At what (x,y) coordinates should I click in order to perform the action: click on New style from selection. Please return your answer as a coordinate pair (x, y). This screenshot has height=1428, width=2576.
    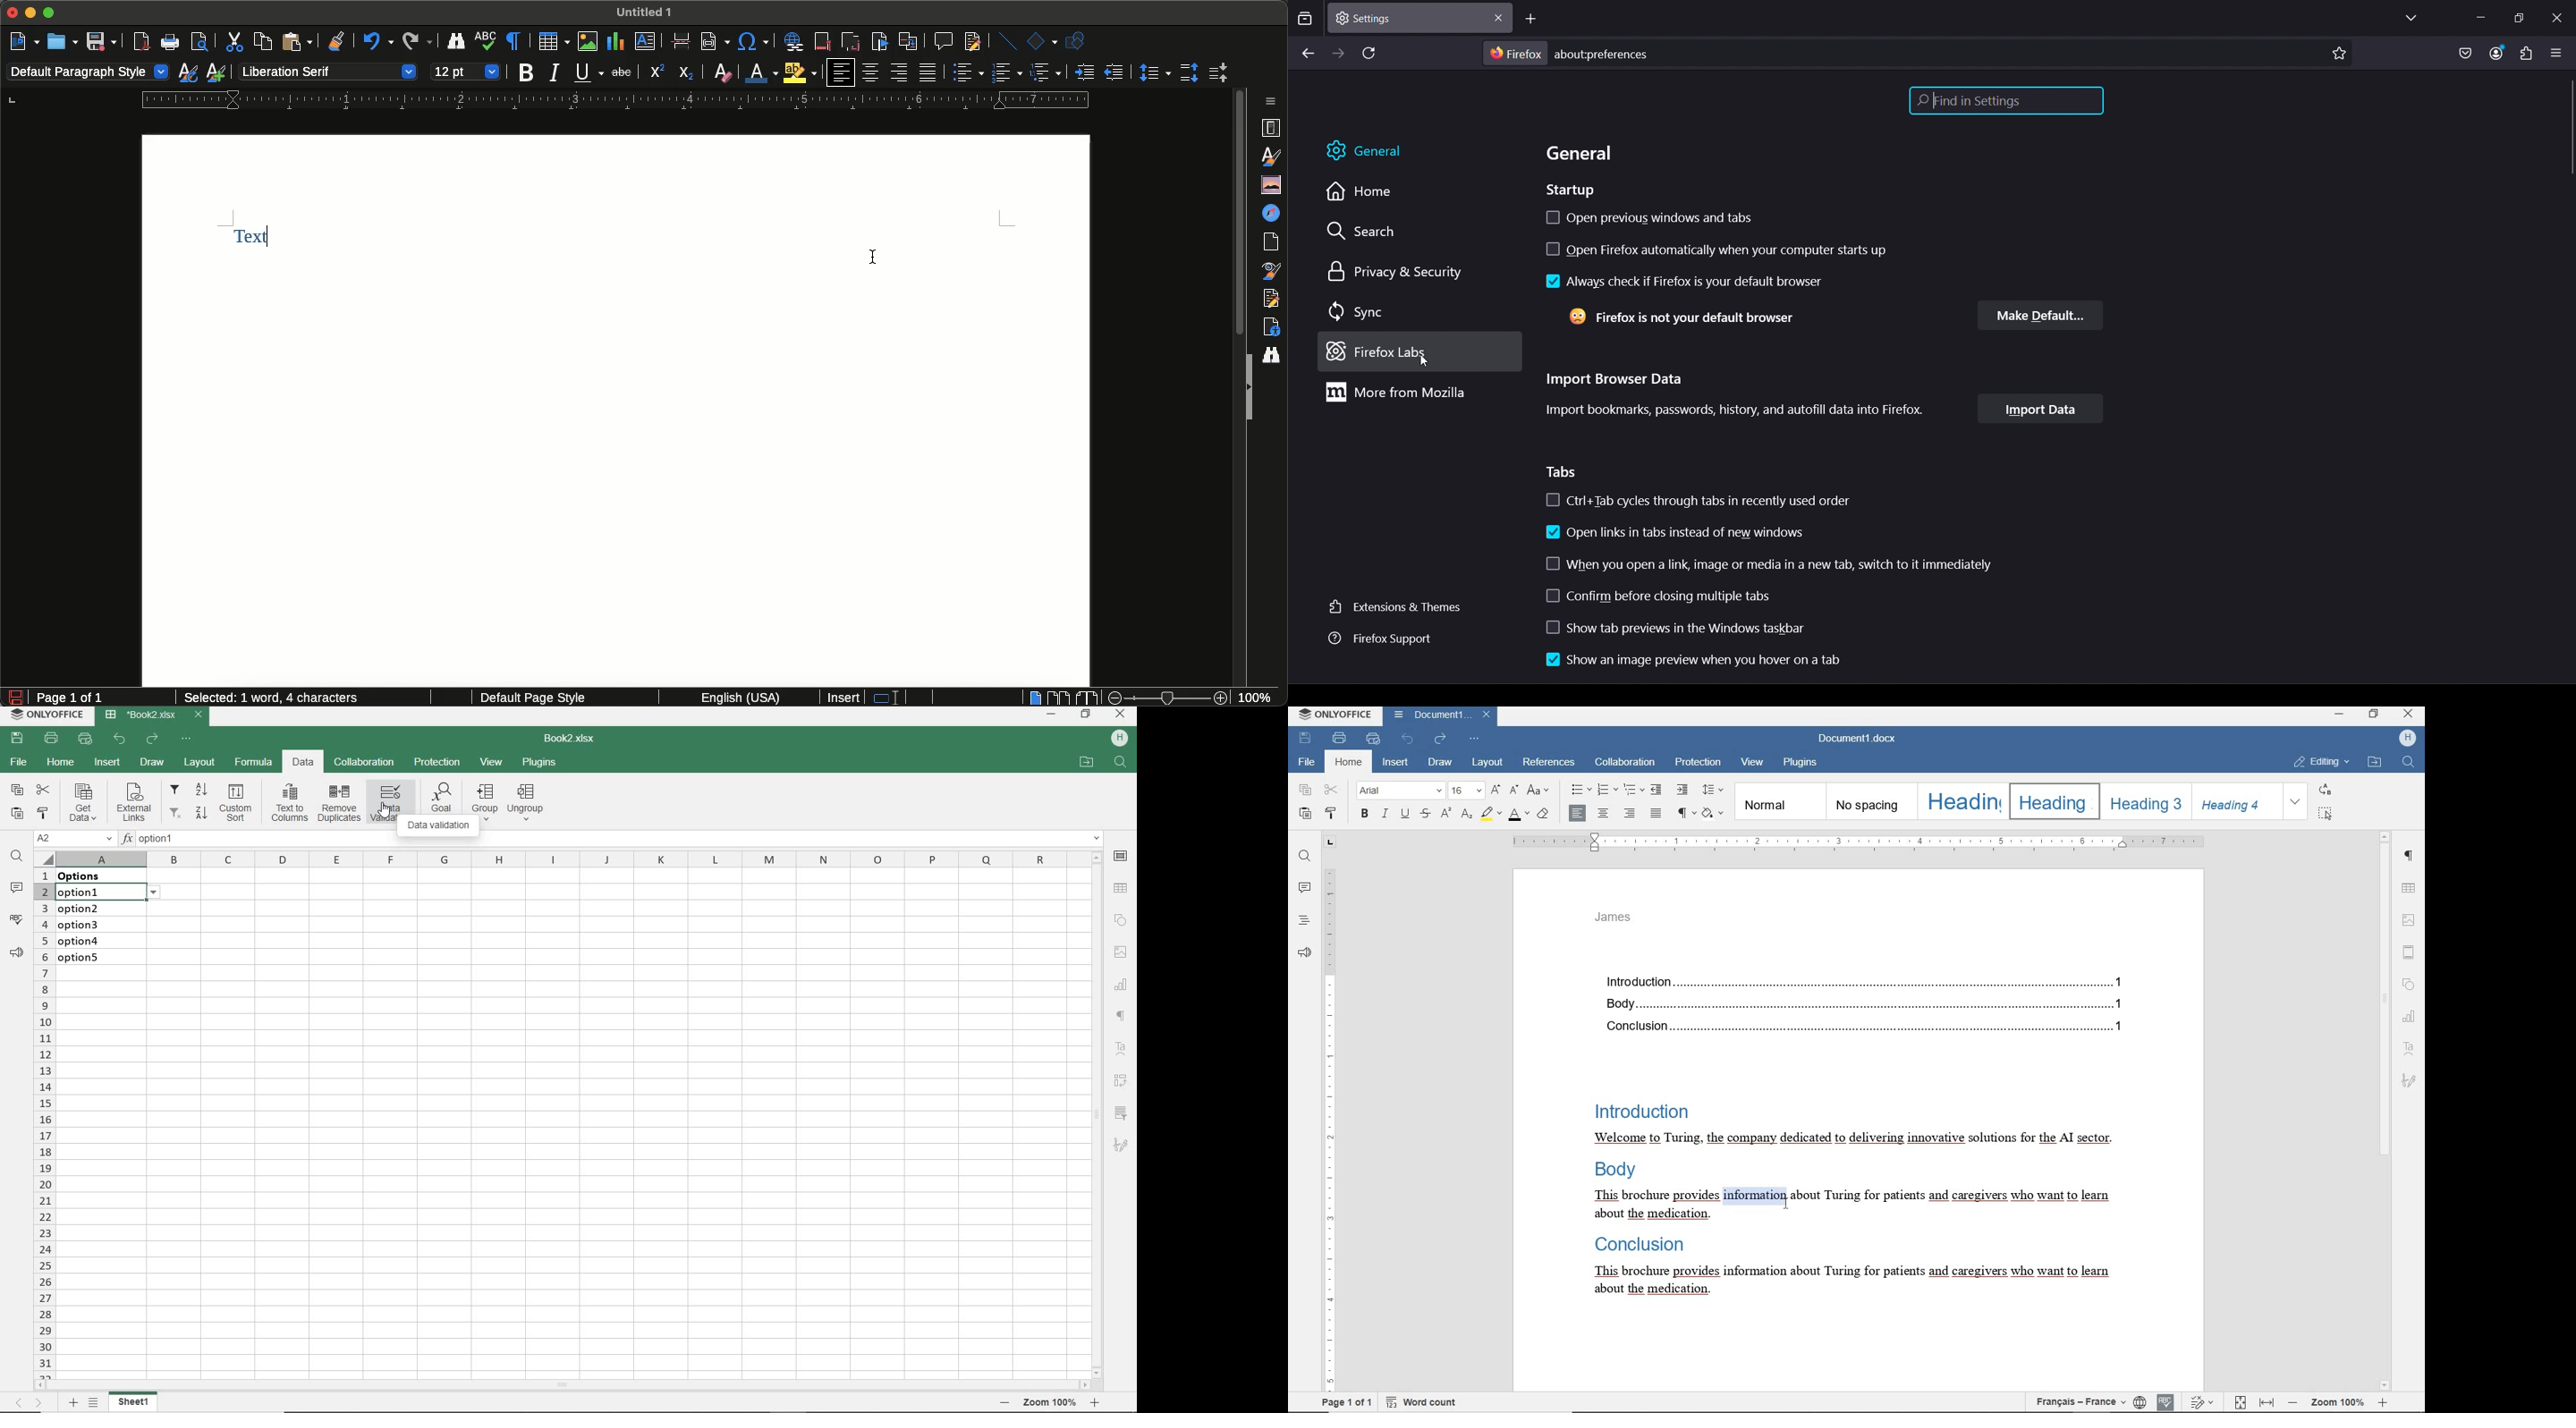
    Looking at the image, I should click on (218, 72).